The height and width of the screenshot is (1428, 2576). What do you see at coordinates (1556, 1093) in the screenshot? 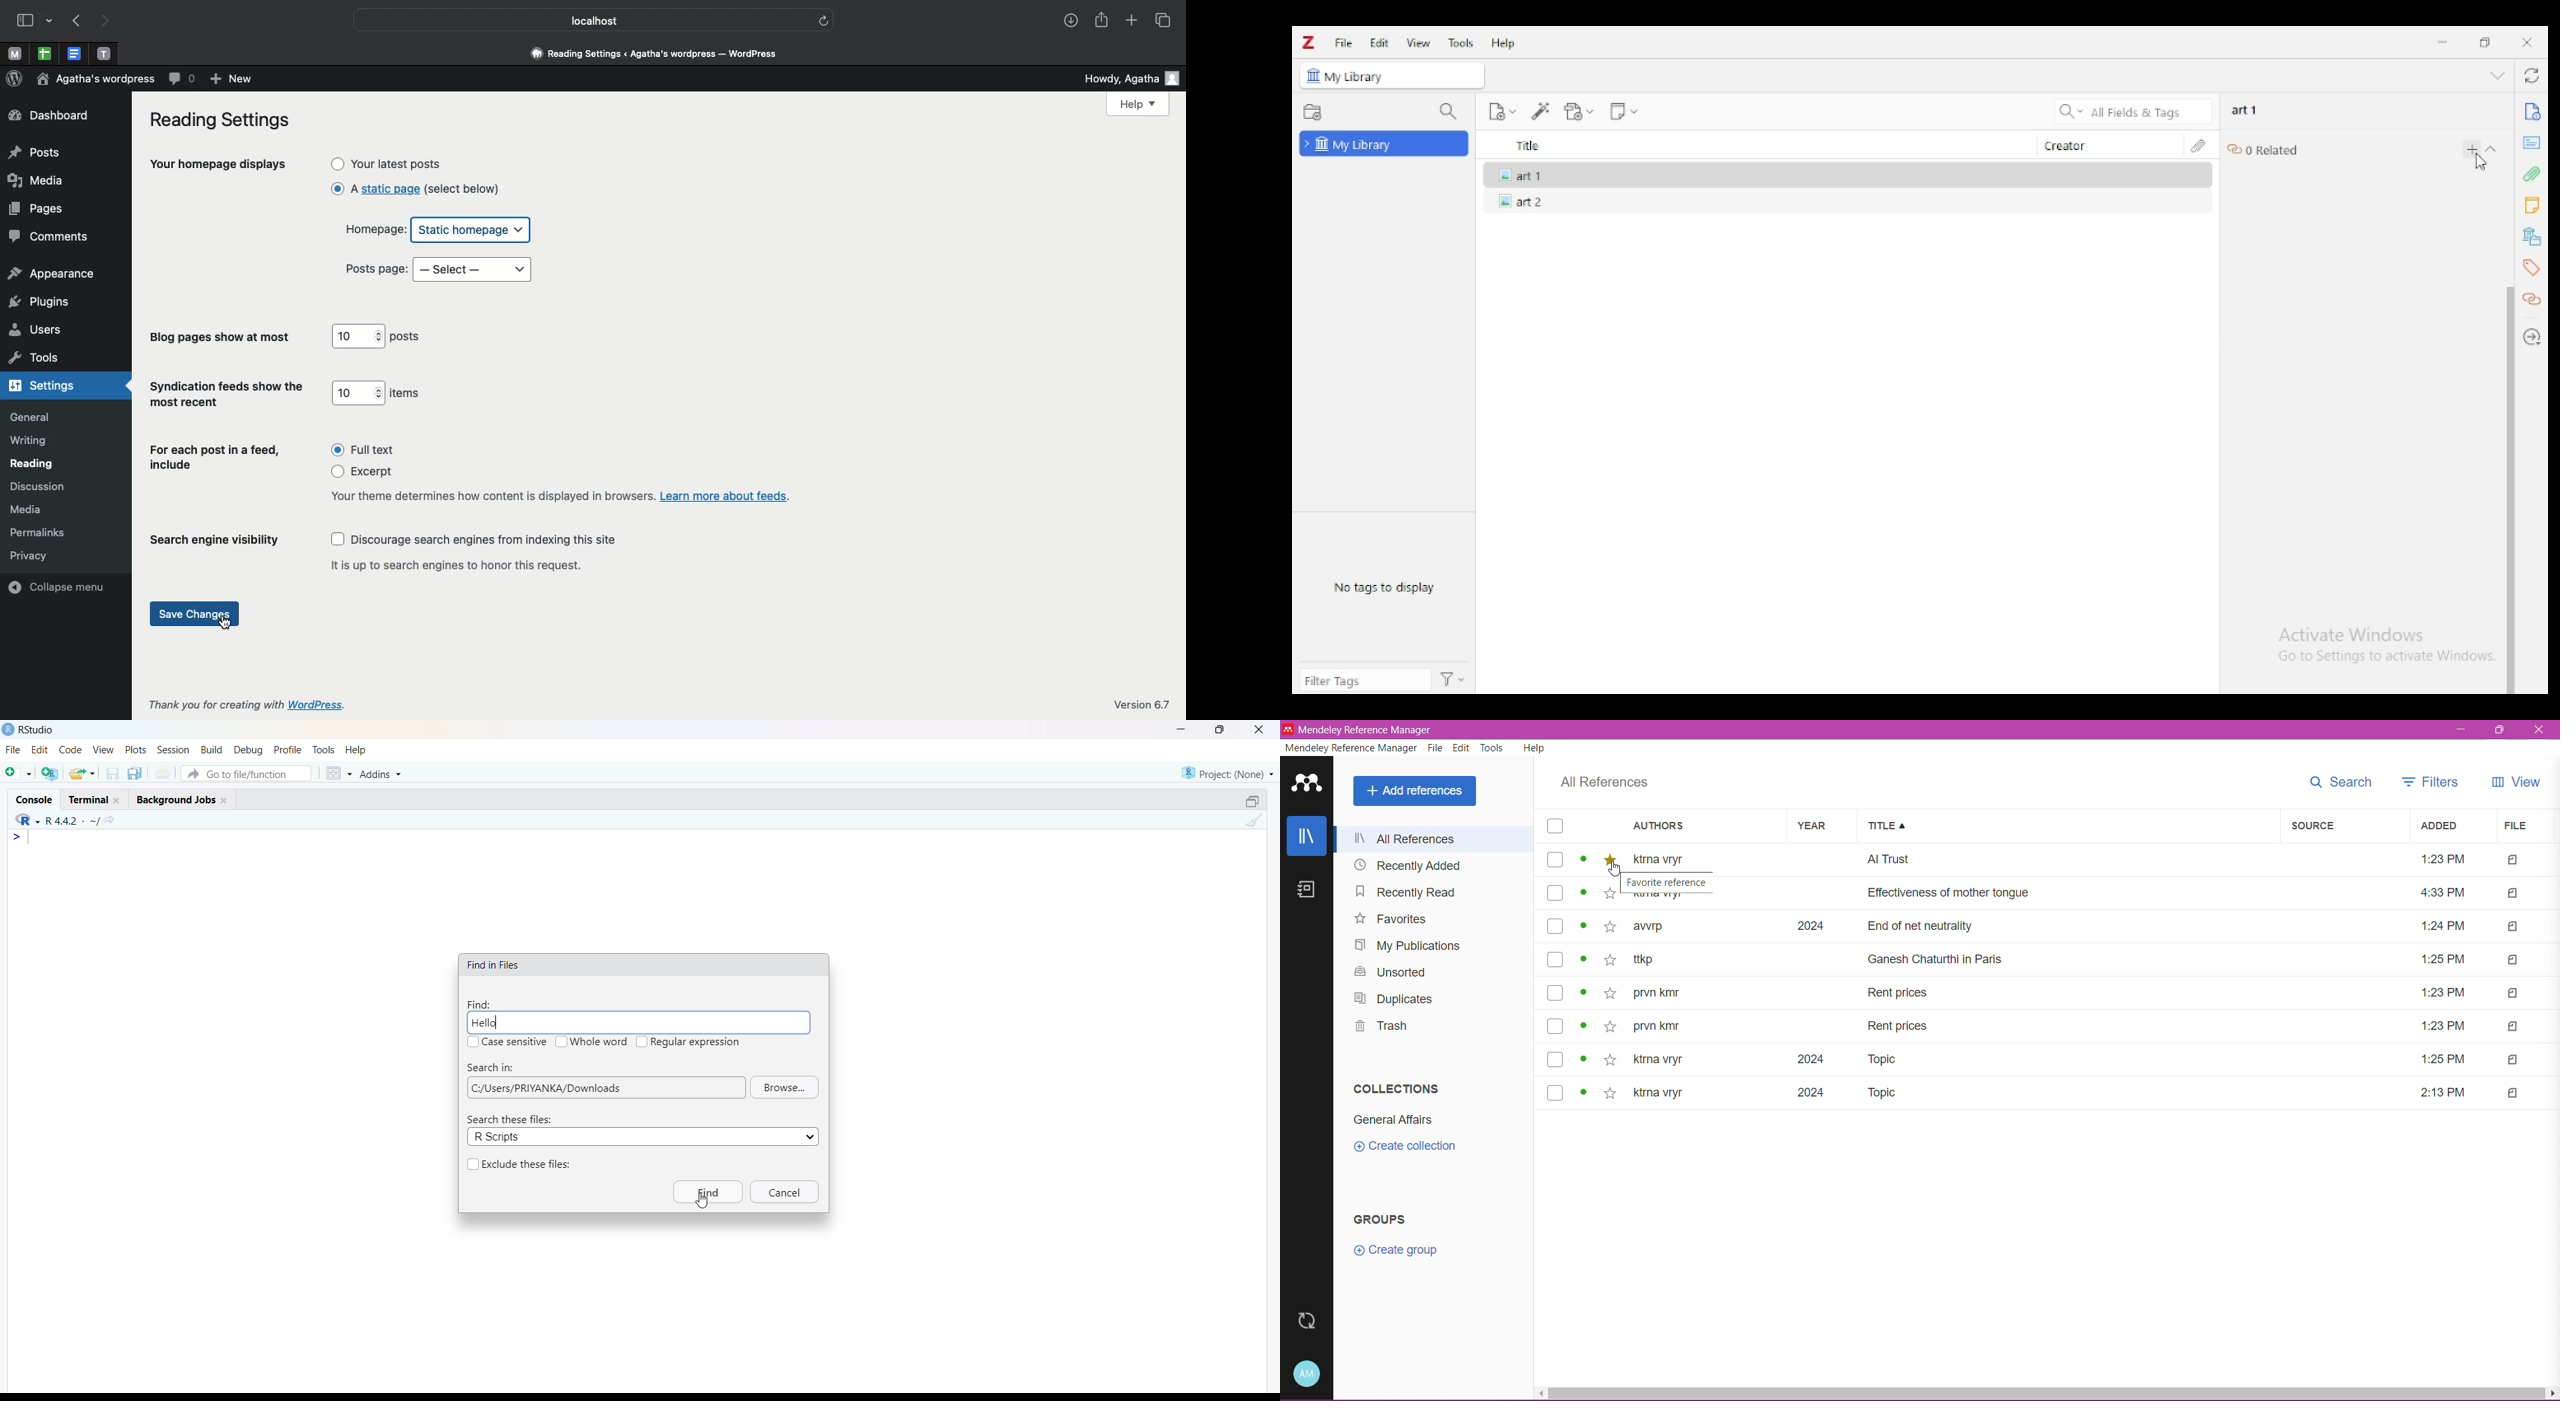
I see `Click to select` at bounding box center [1556, 1093].